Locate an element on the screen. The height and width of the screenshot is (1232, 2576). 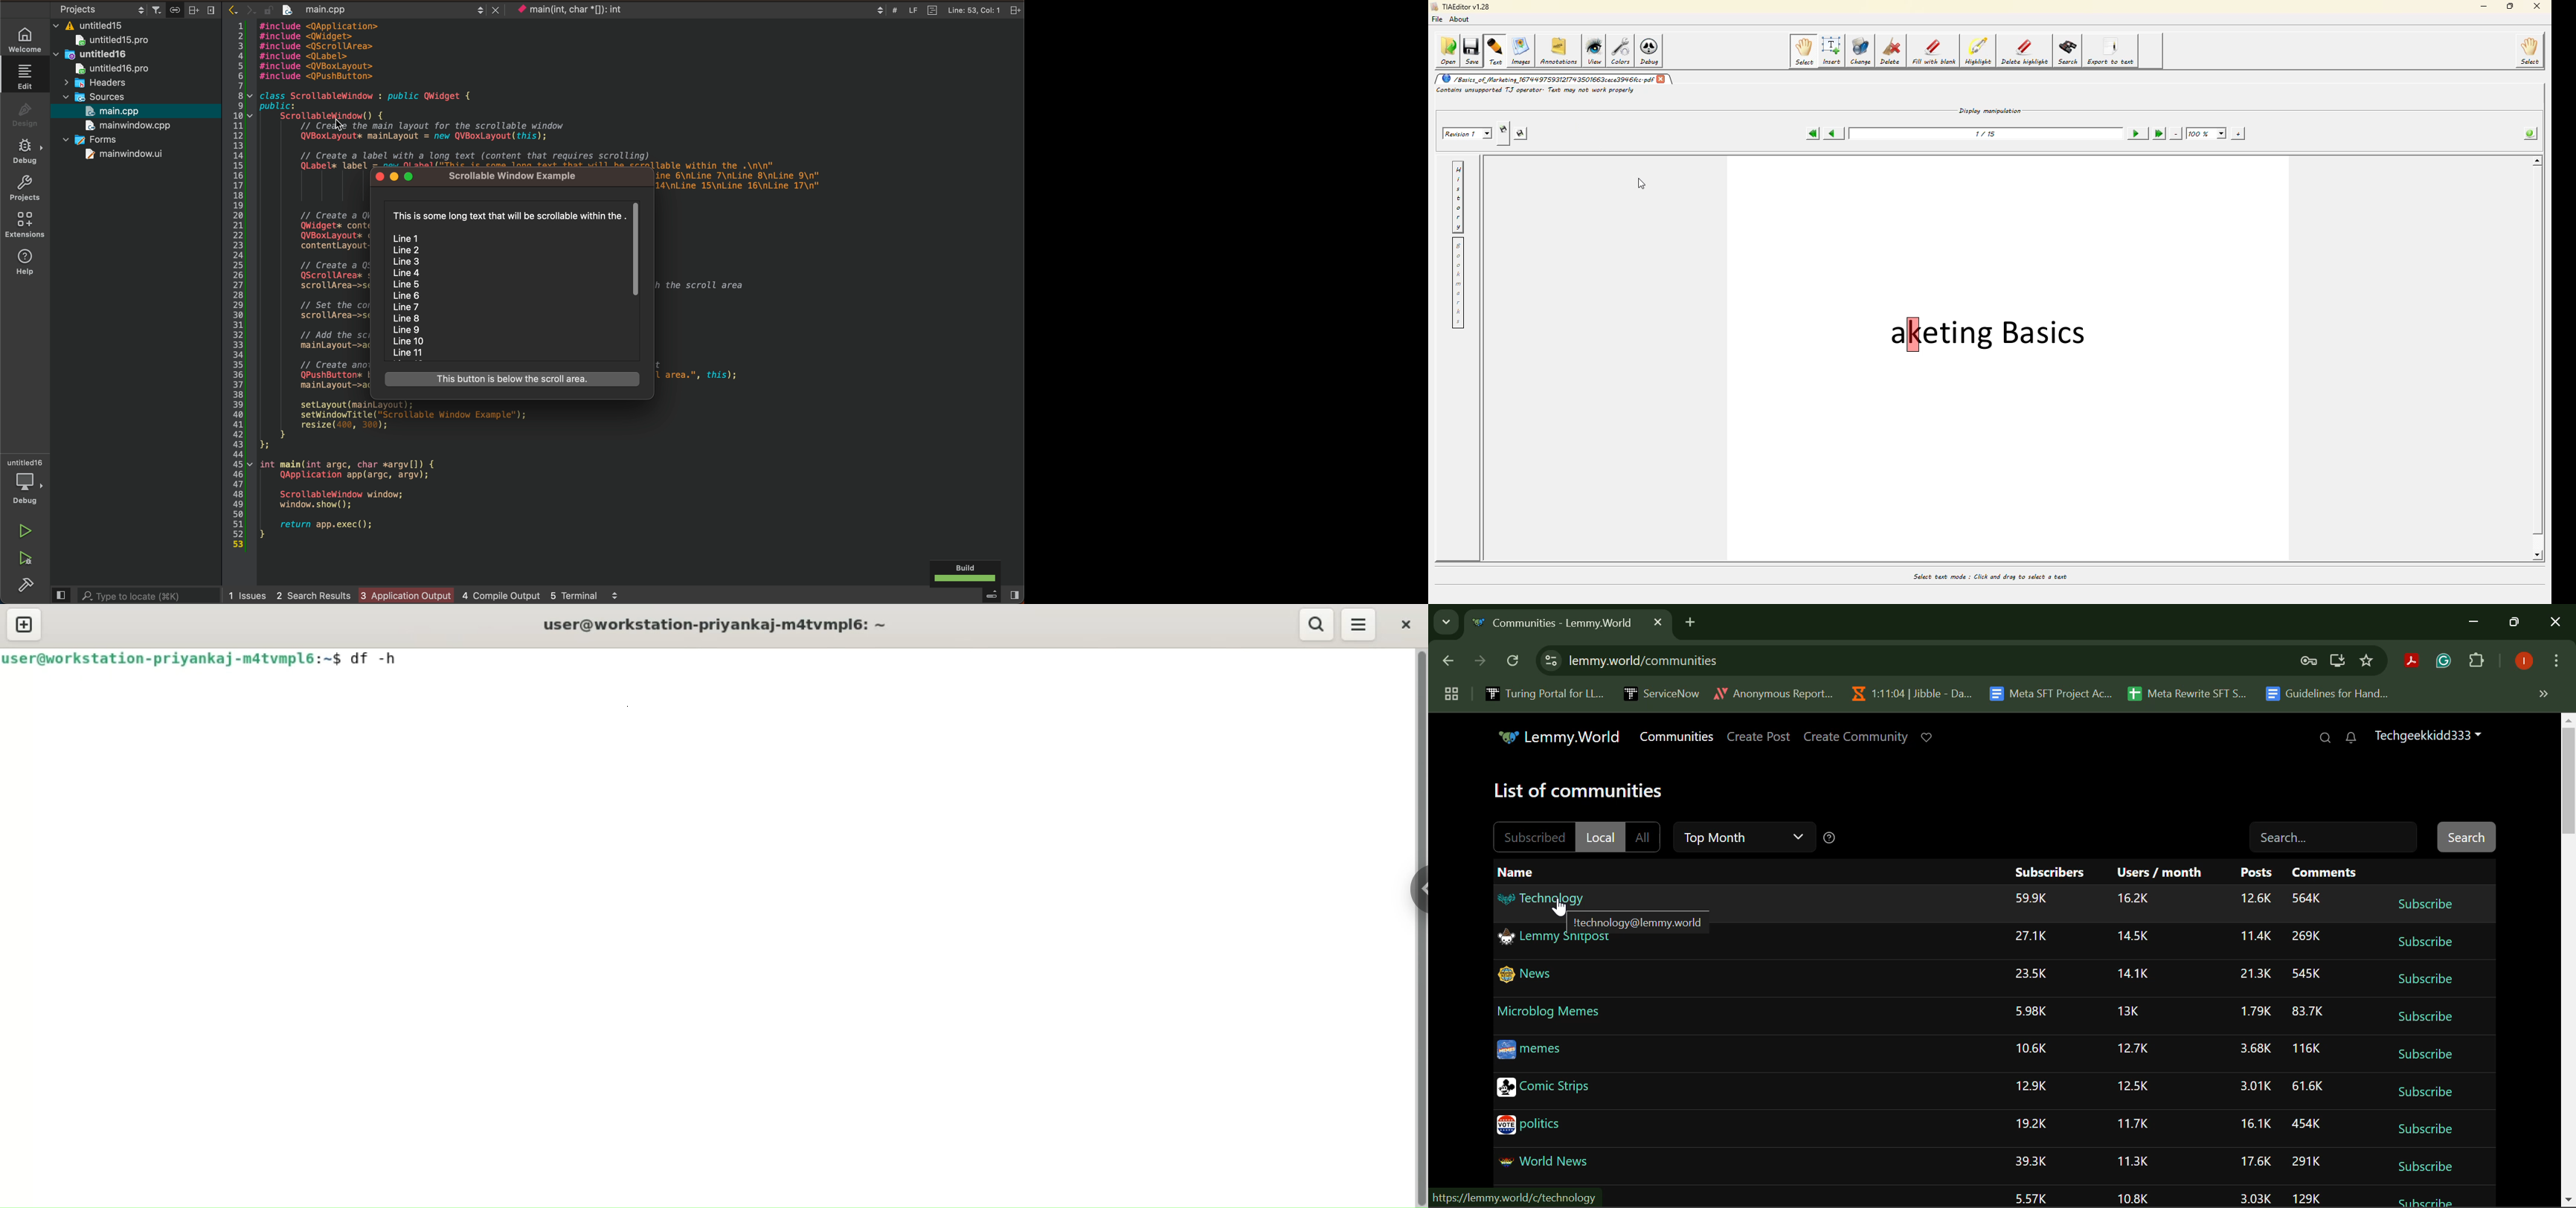
Subscribe Button is located at coordinates (2425, 903).